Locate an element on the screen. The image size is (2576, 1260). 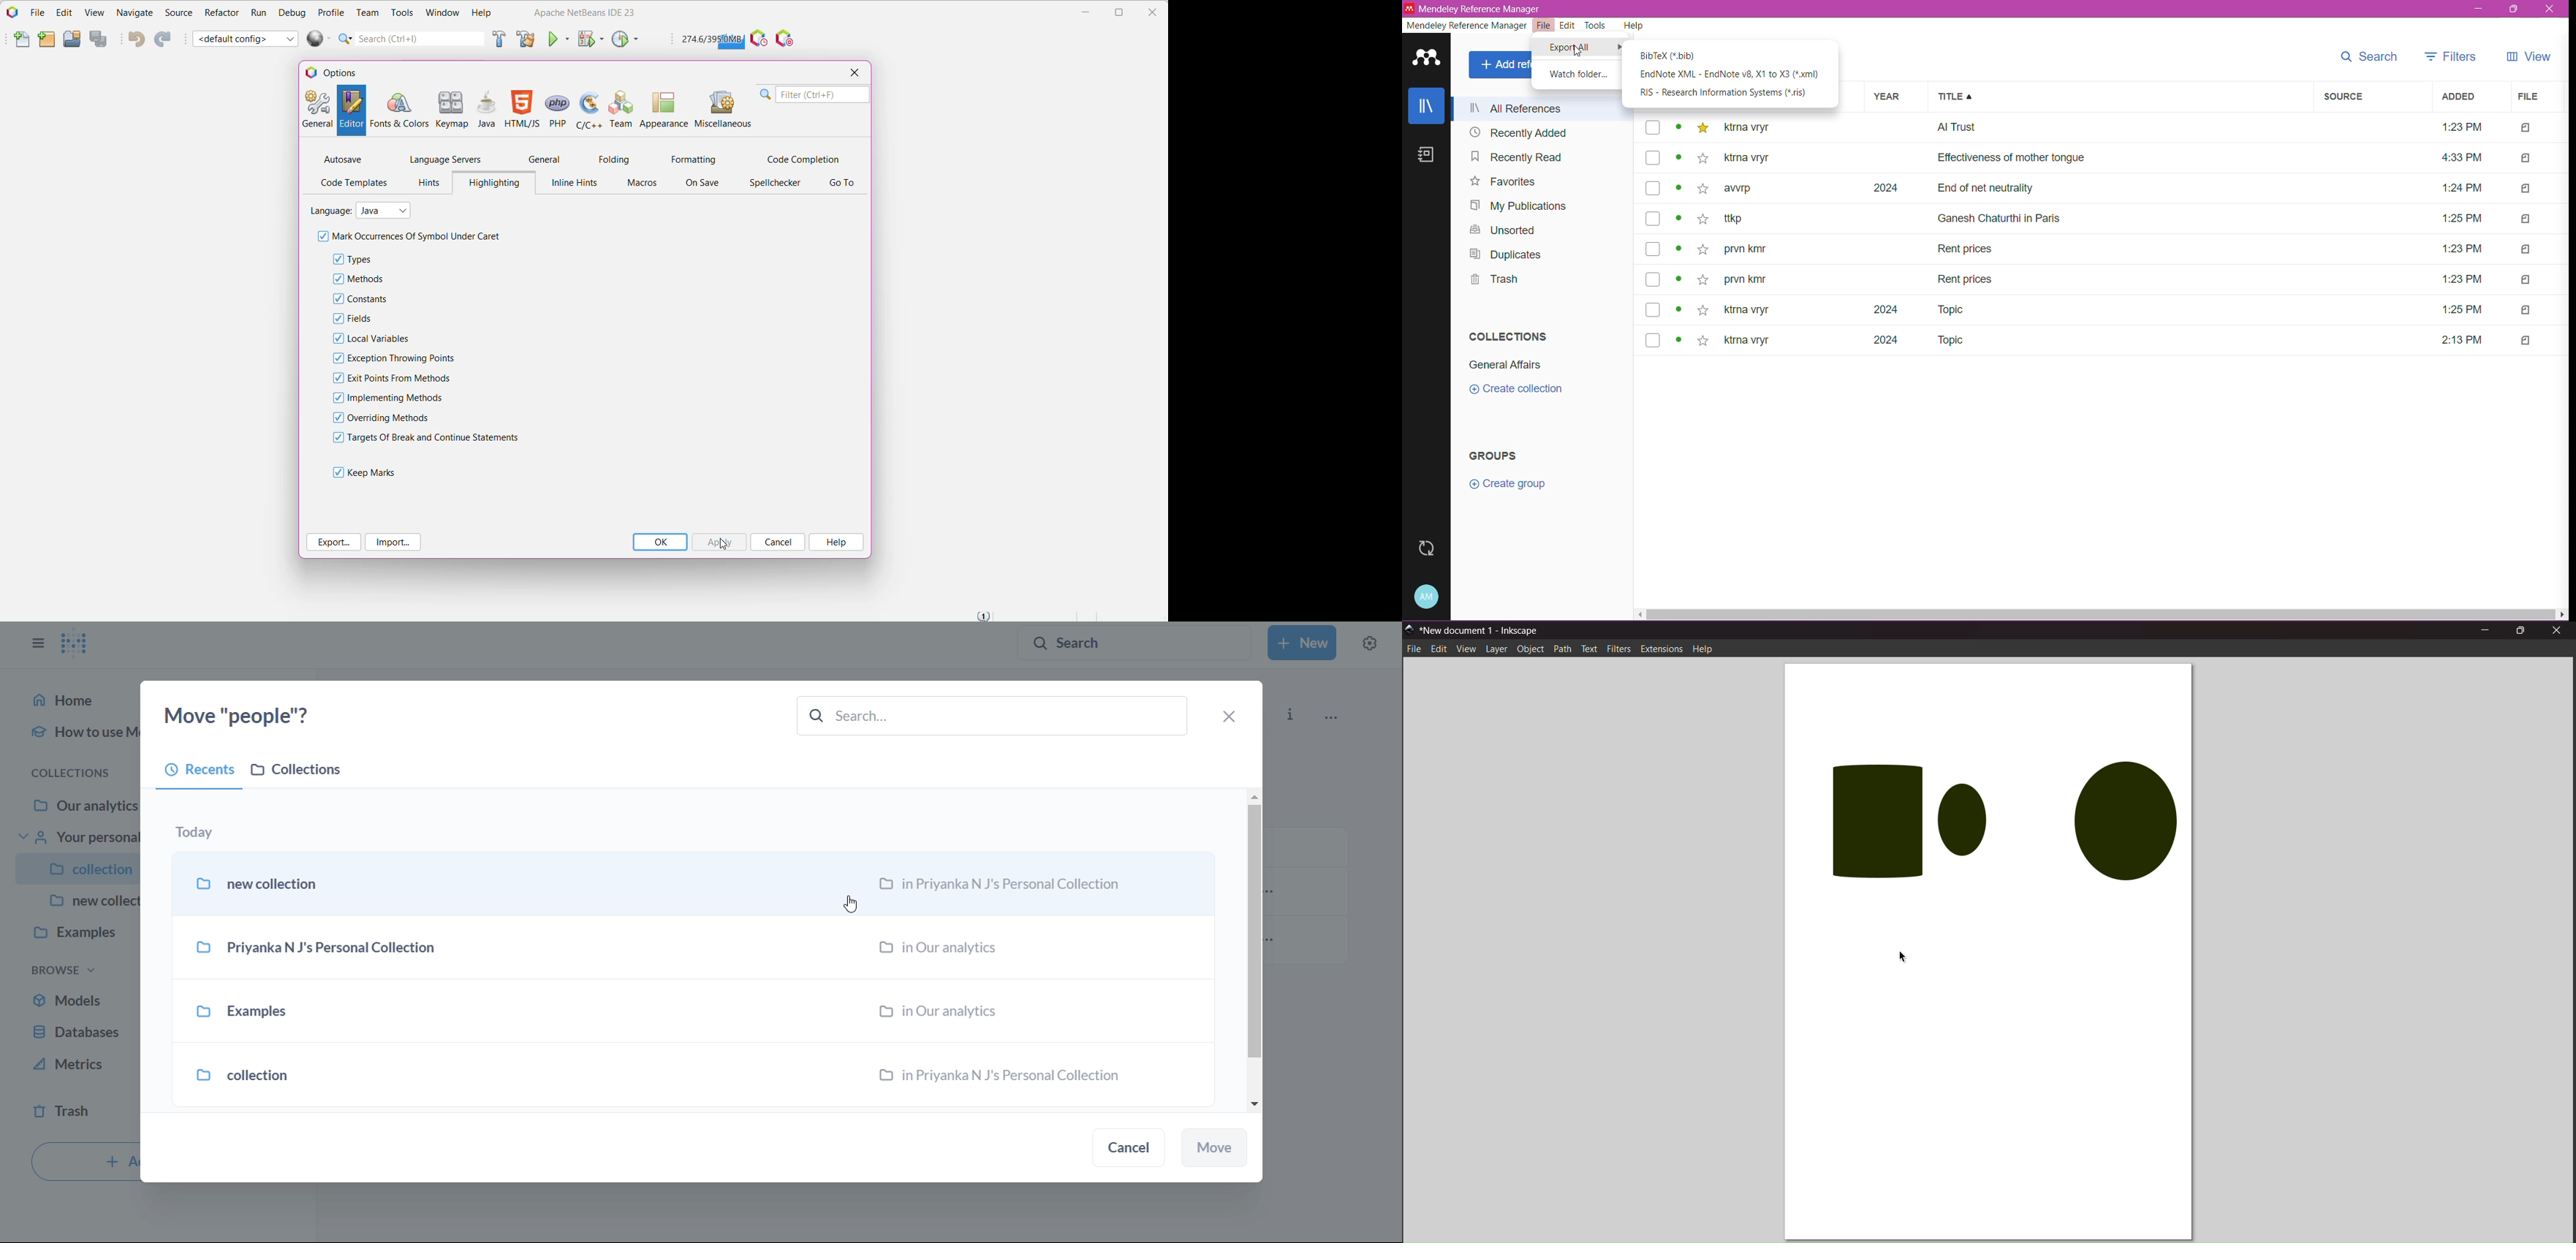
ktrna vryr 2024 Topic 2:13PM is located at coordinates (2104, 341).